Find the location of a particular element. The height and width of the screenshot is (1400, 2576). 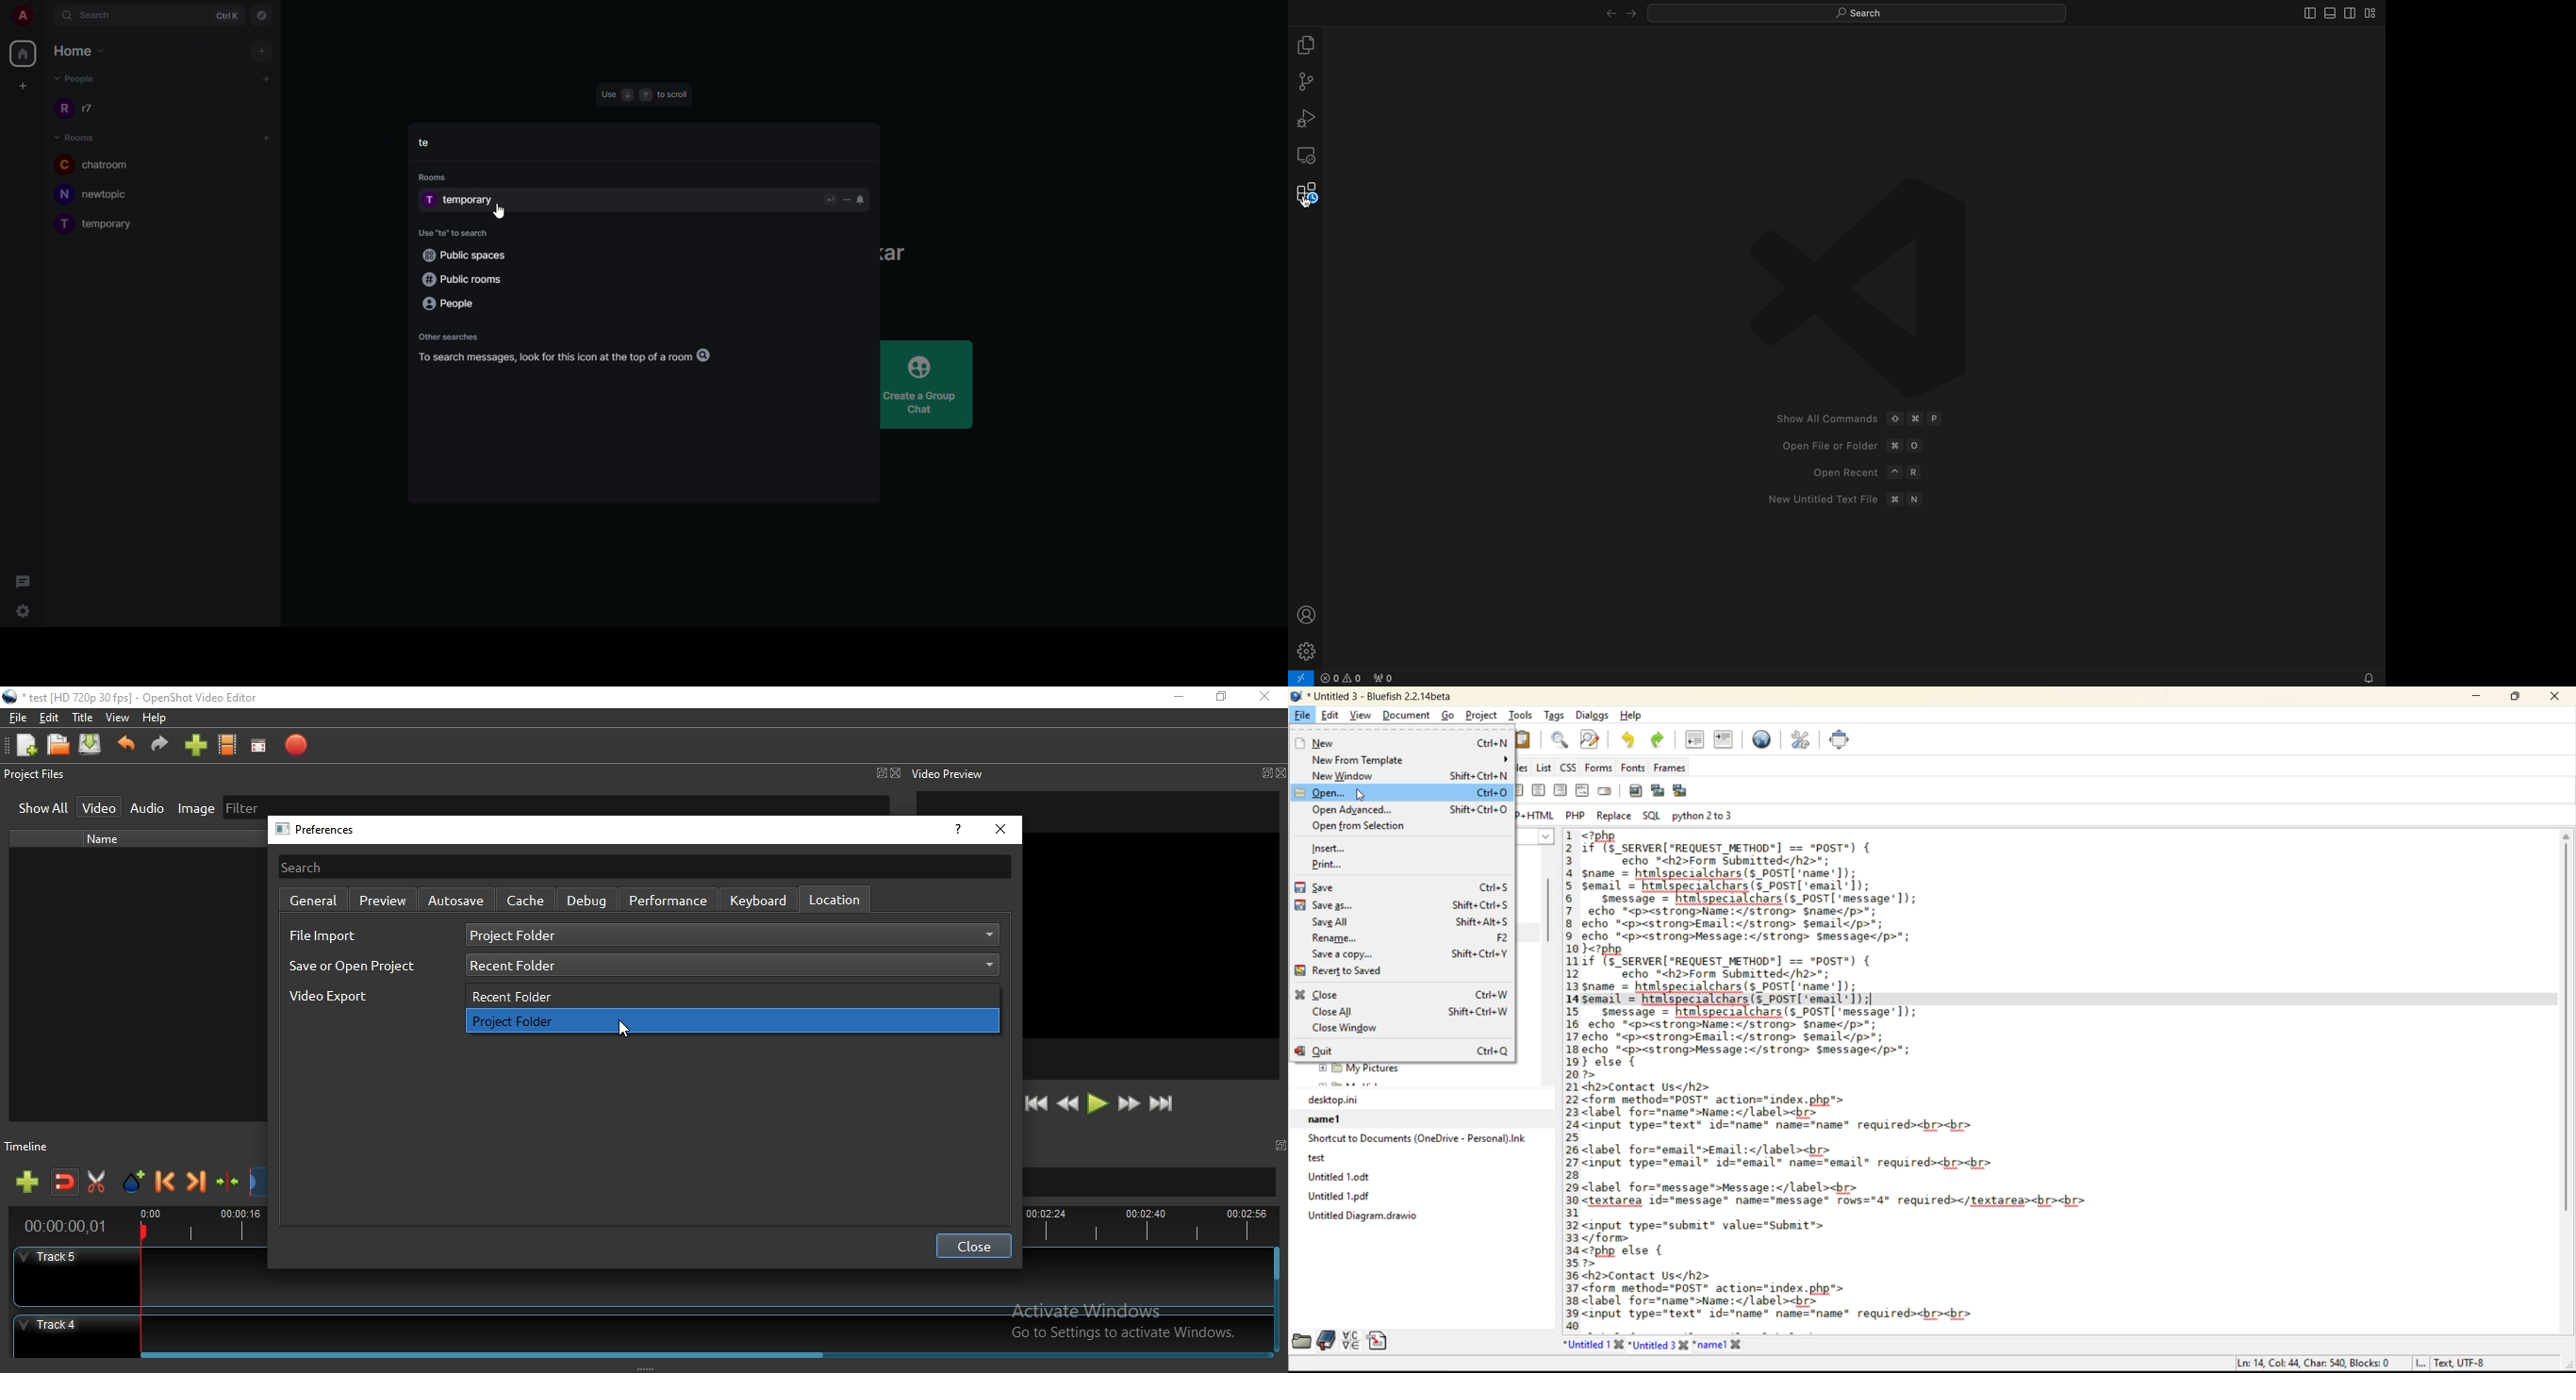

dialogs is located at coordinates (1590, 717).